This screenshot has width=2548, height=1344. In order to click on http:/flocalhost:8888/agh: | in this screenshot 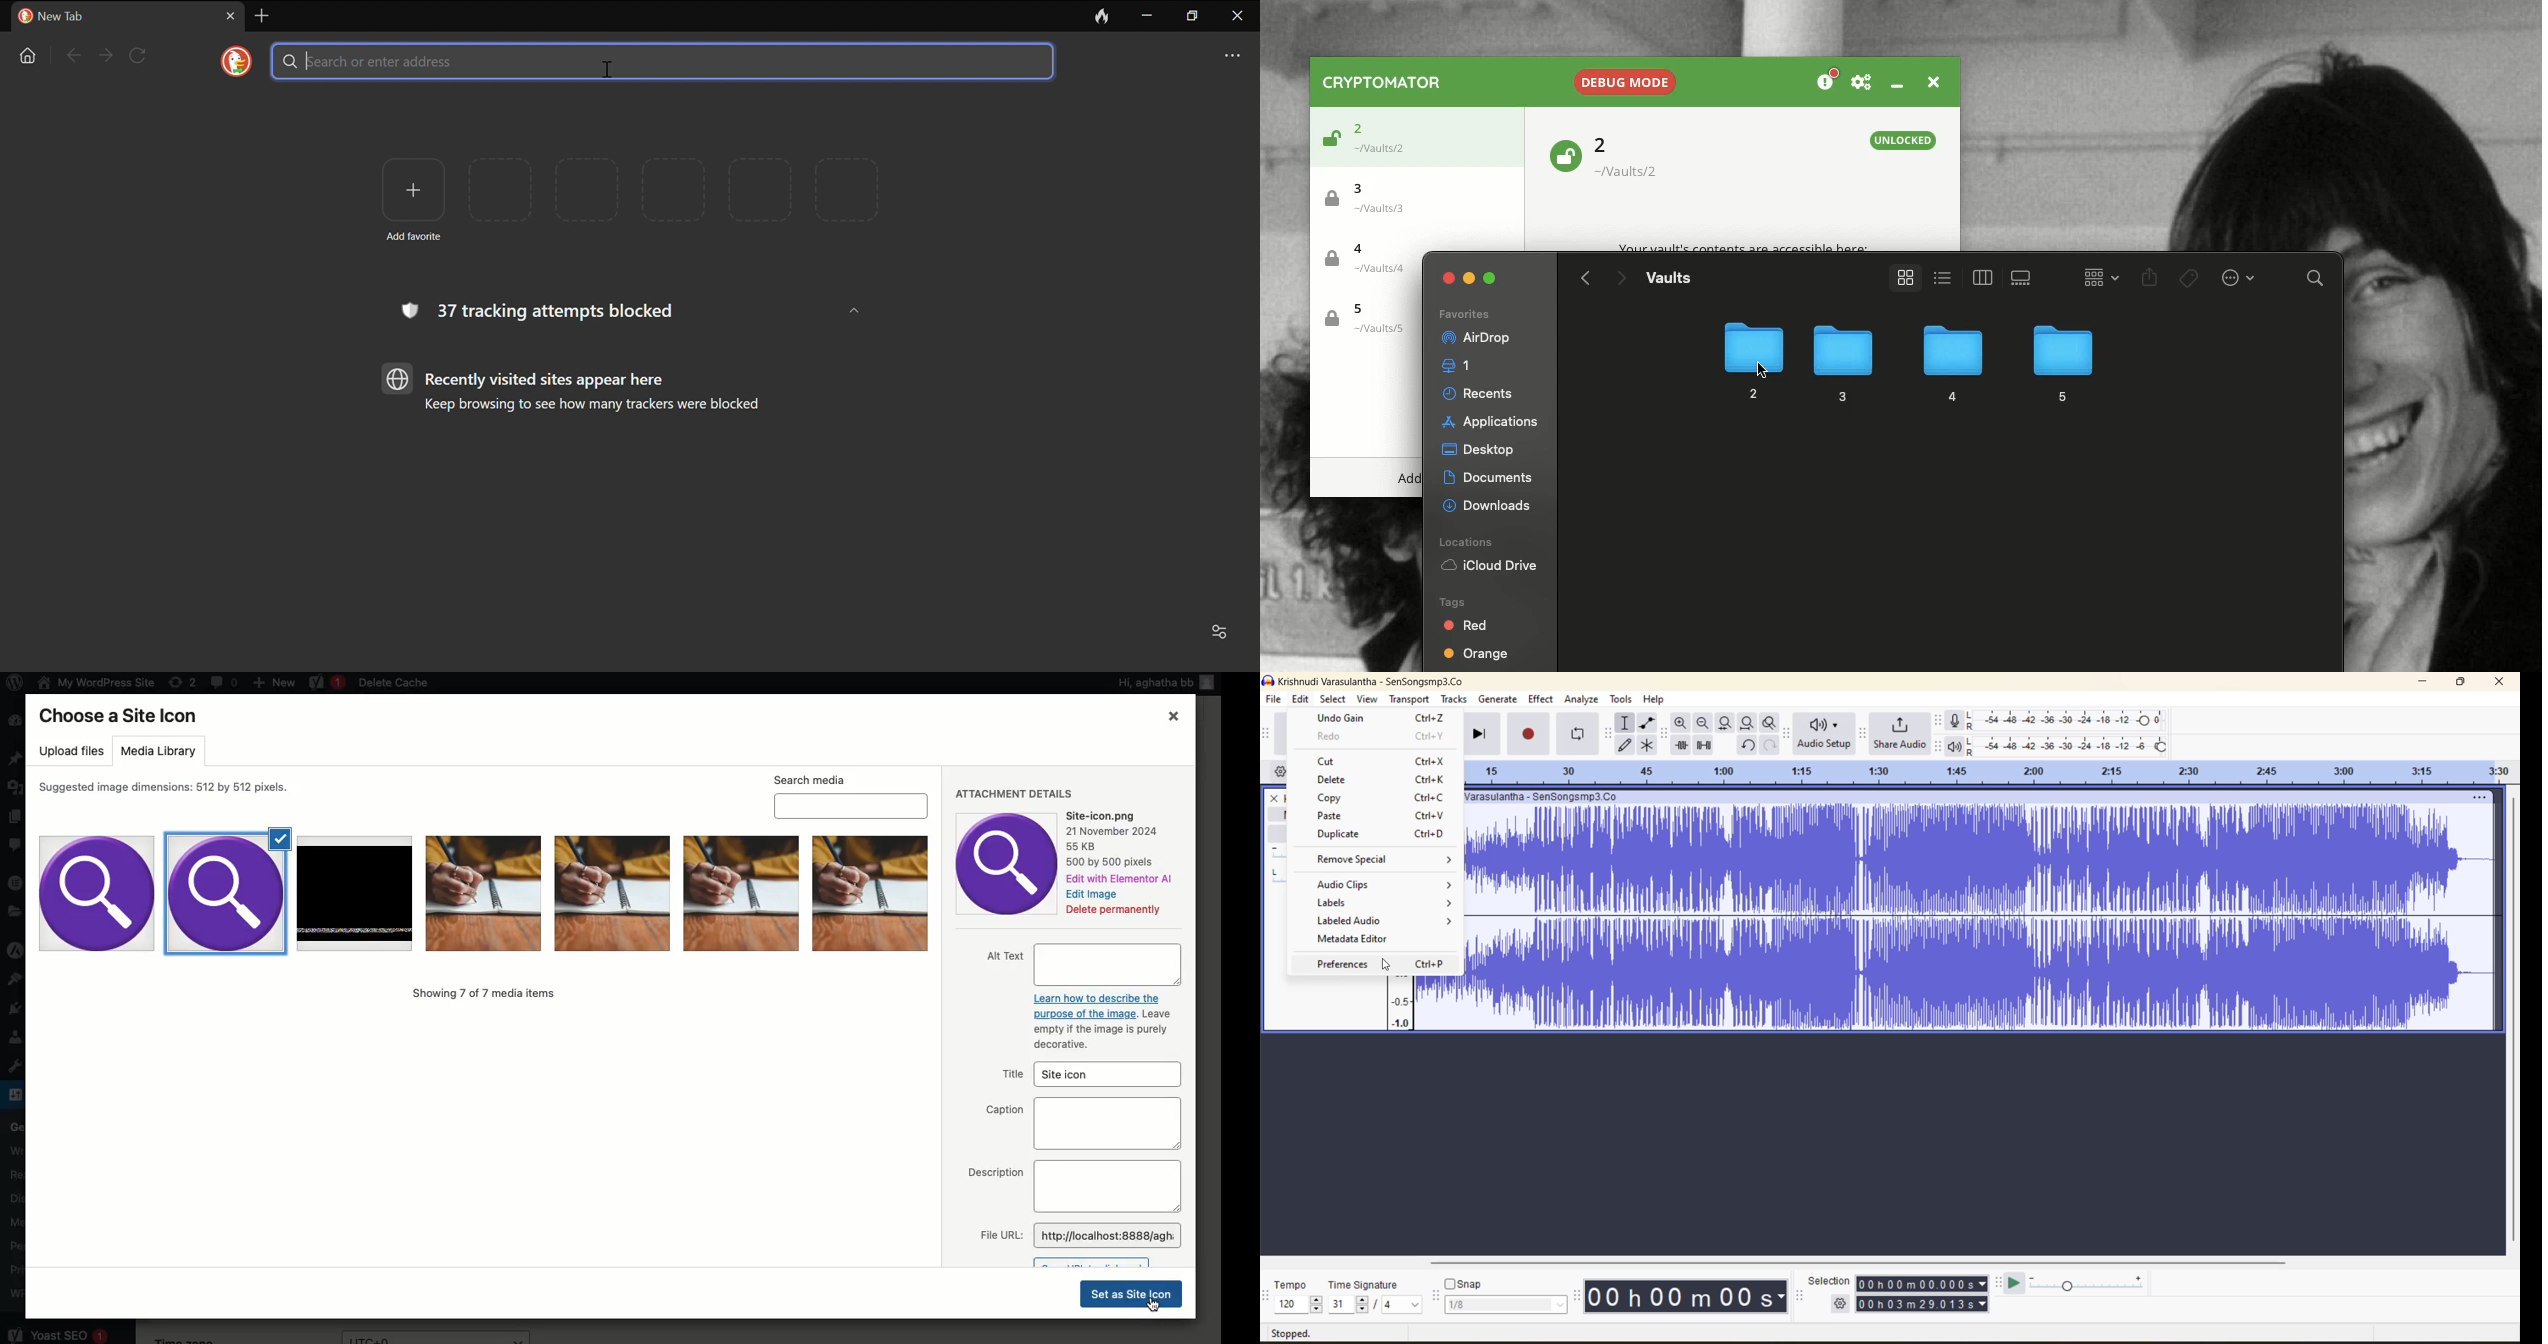, I will do `click(1110, 1236)`.